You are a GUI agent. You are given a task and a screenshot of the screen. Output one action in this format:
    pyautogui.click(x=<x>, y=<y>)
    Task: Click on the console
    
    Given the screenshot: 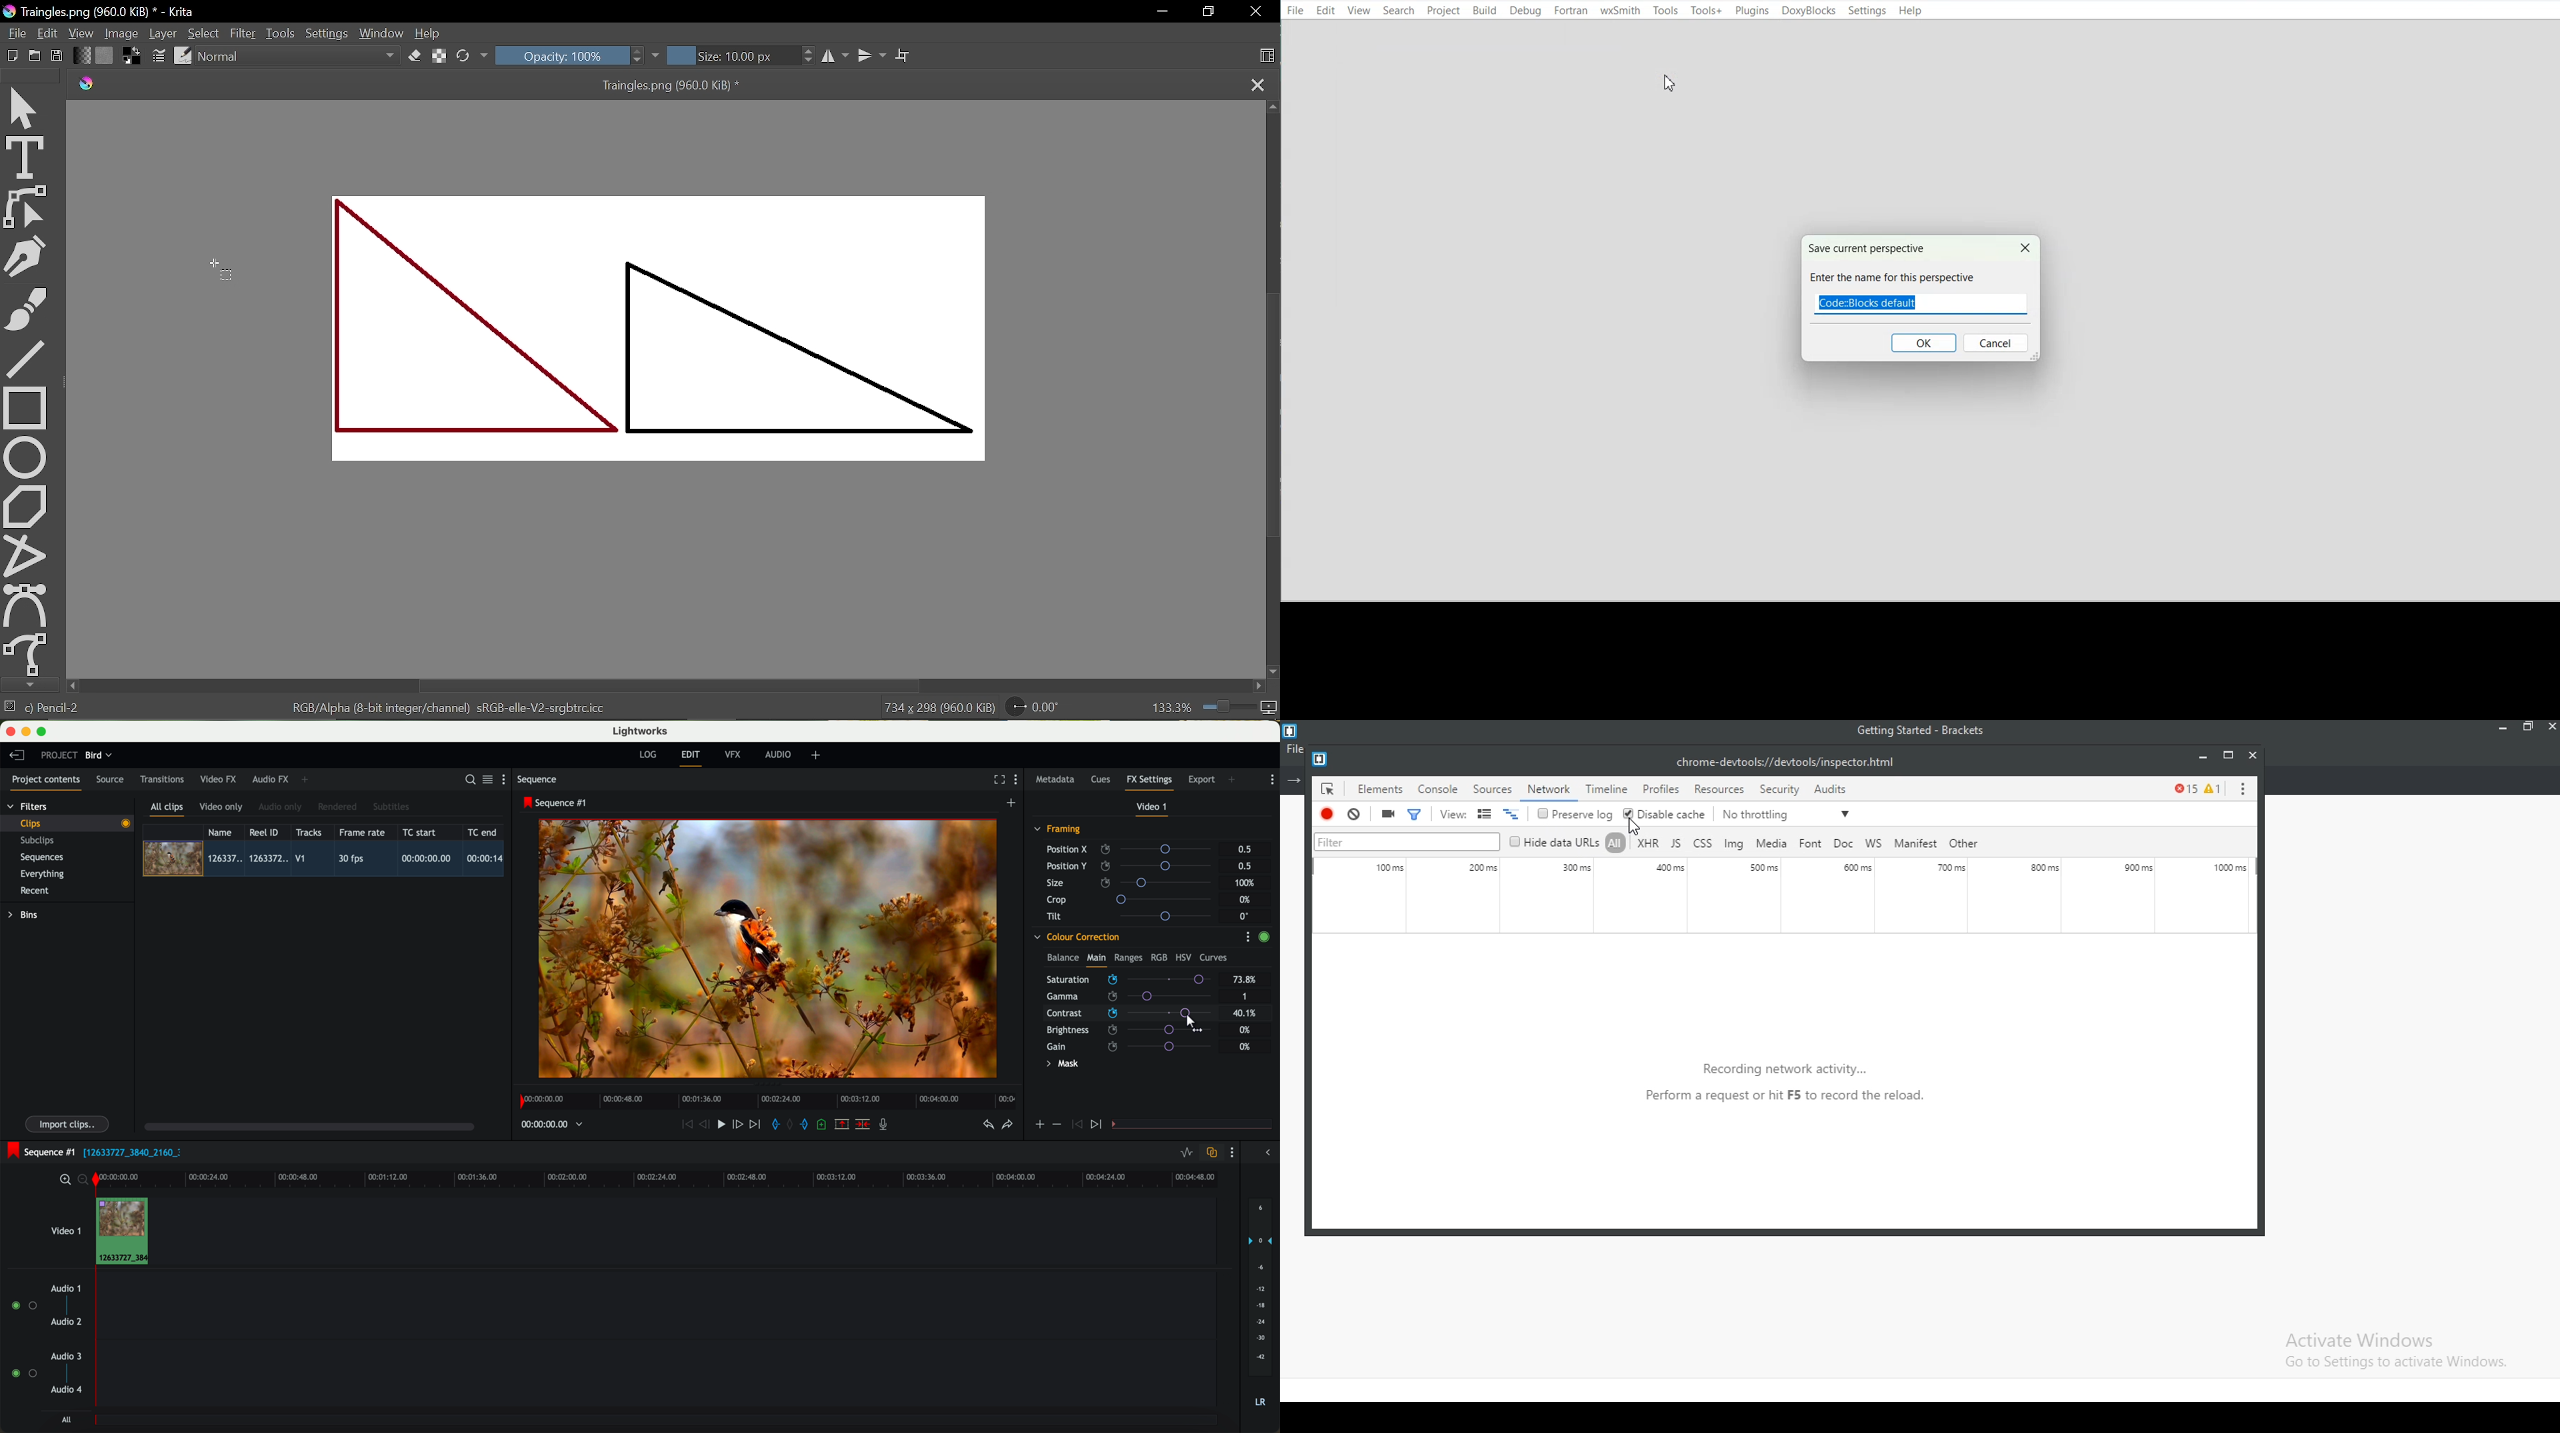 What is the action you would take?
    pyautogui.click(x=1438, y=788)
    